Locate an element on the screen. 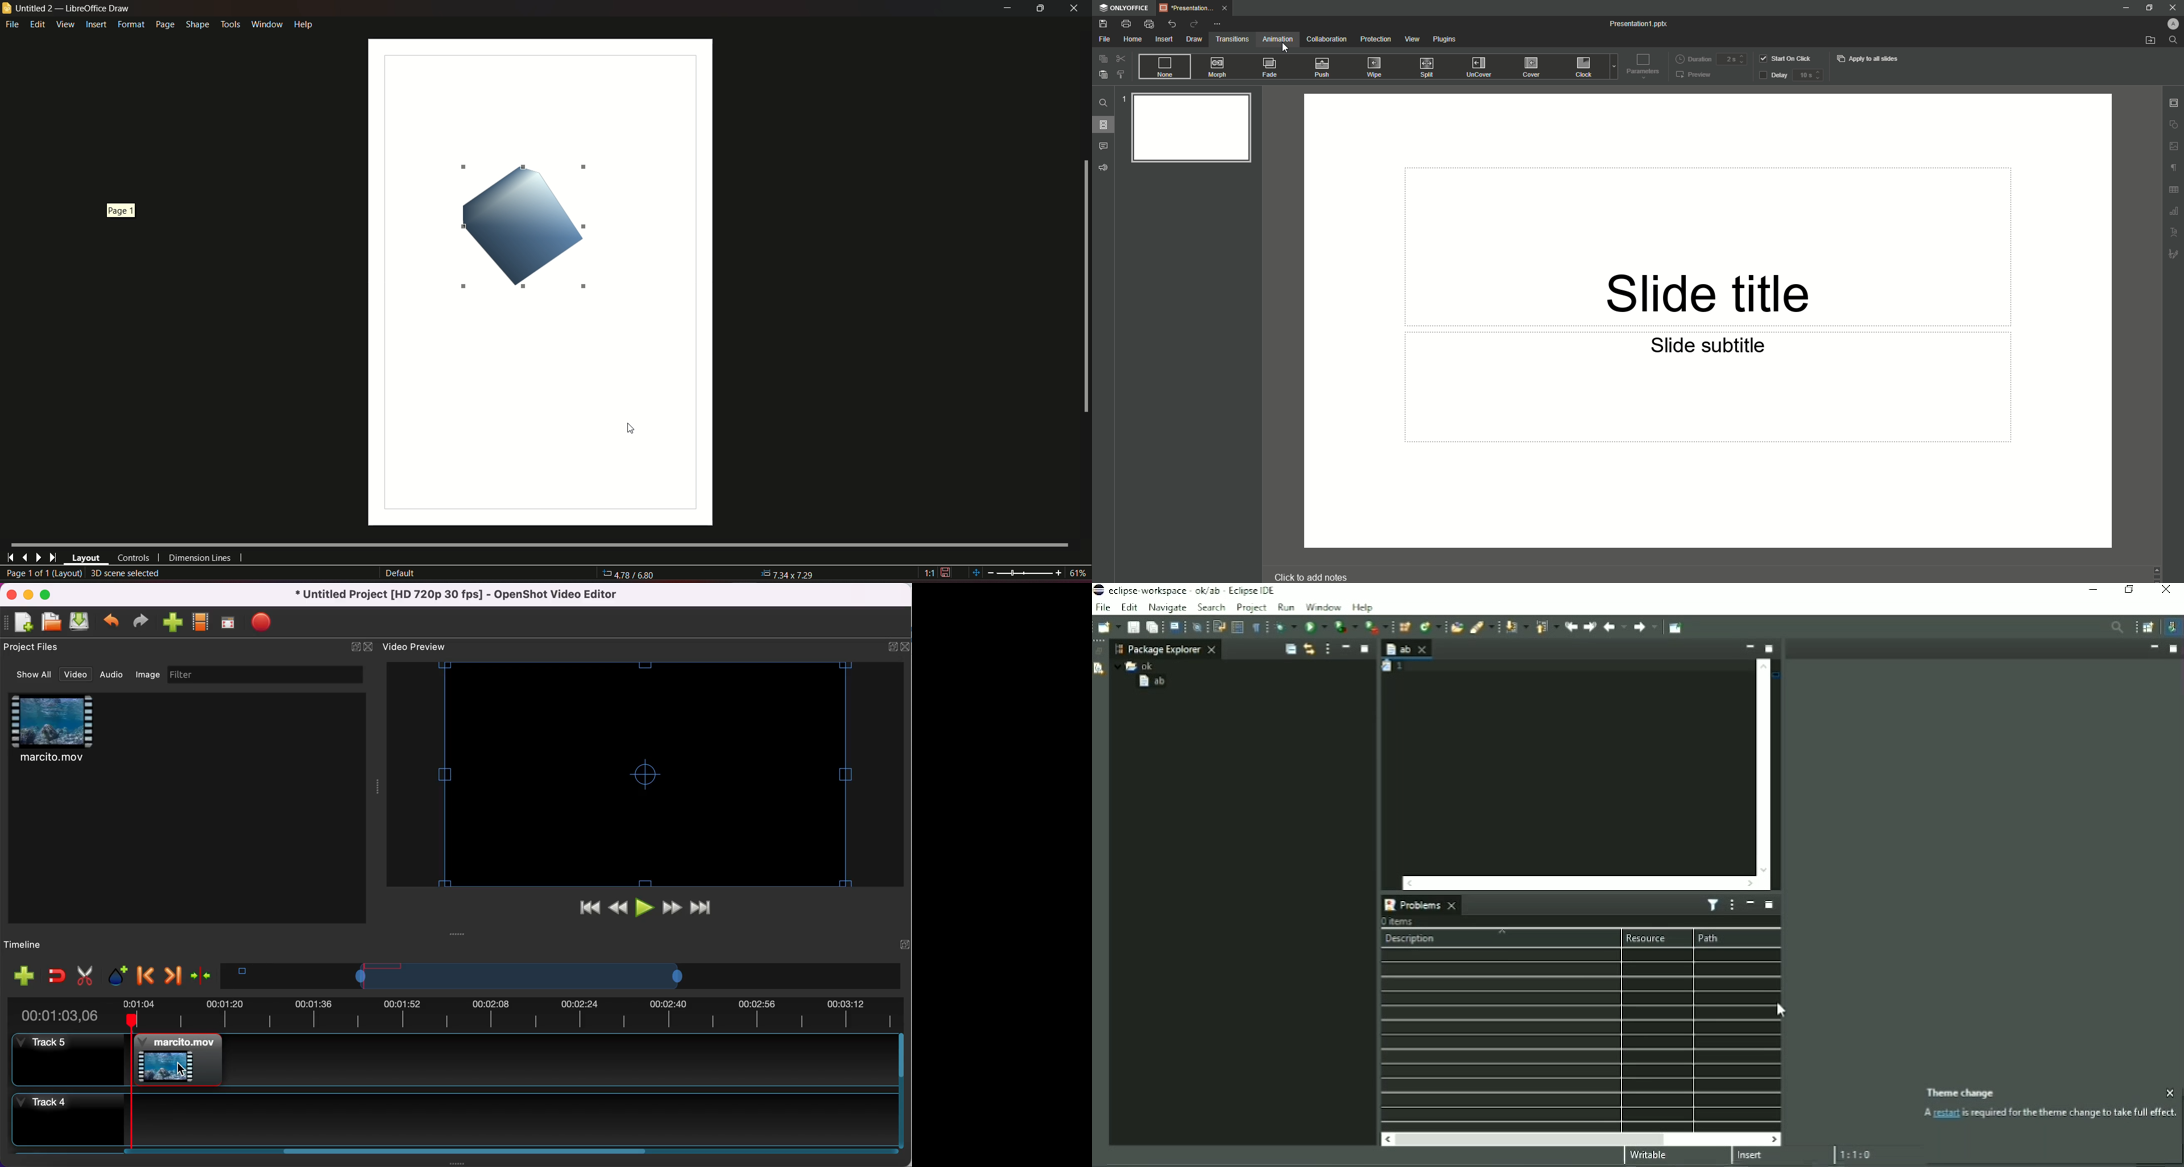  cut is located at coordinates (84, 976).